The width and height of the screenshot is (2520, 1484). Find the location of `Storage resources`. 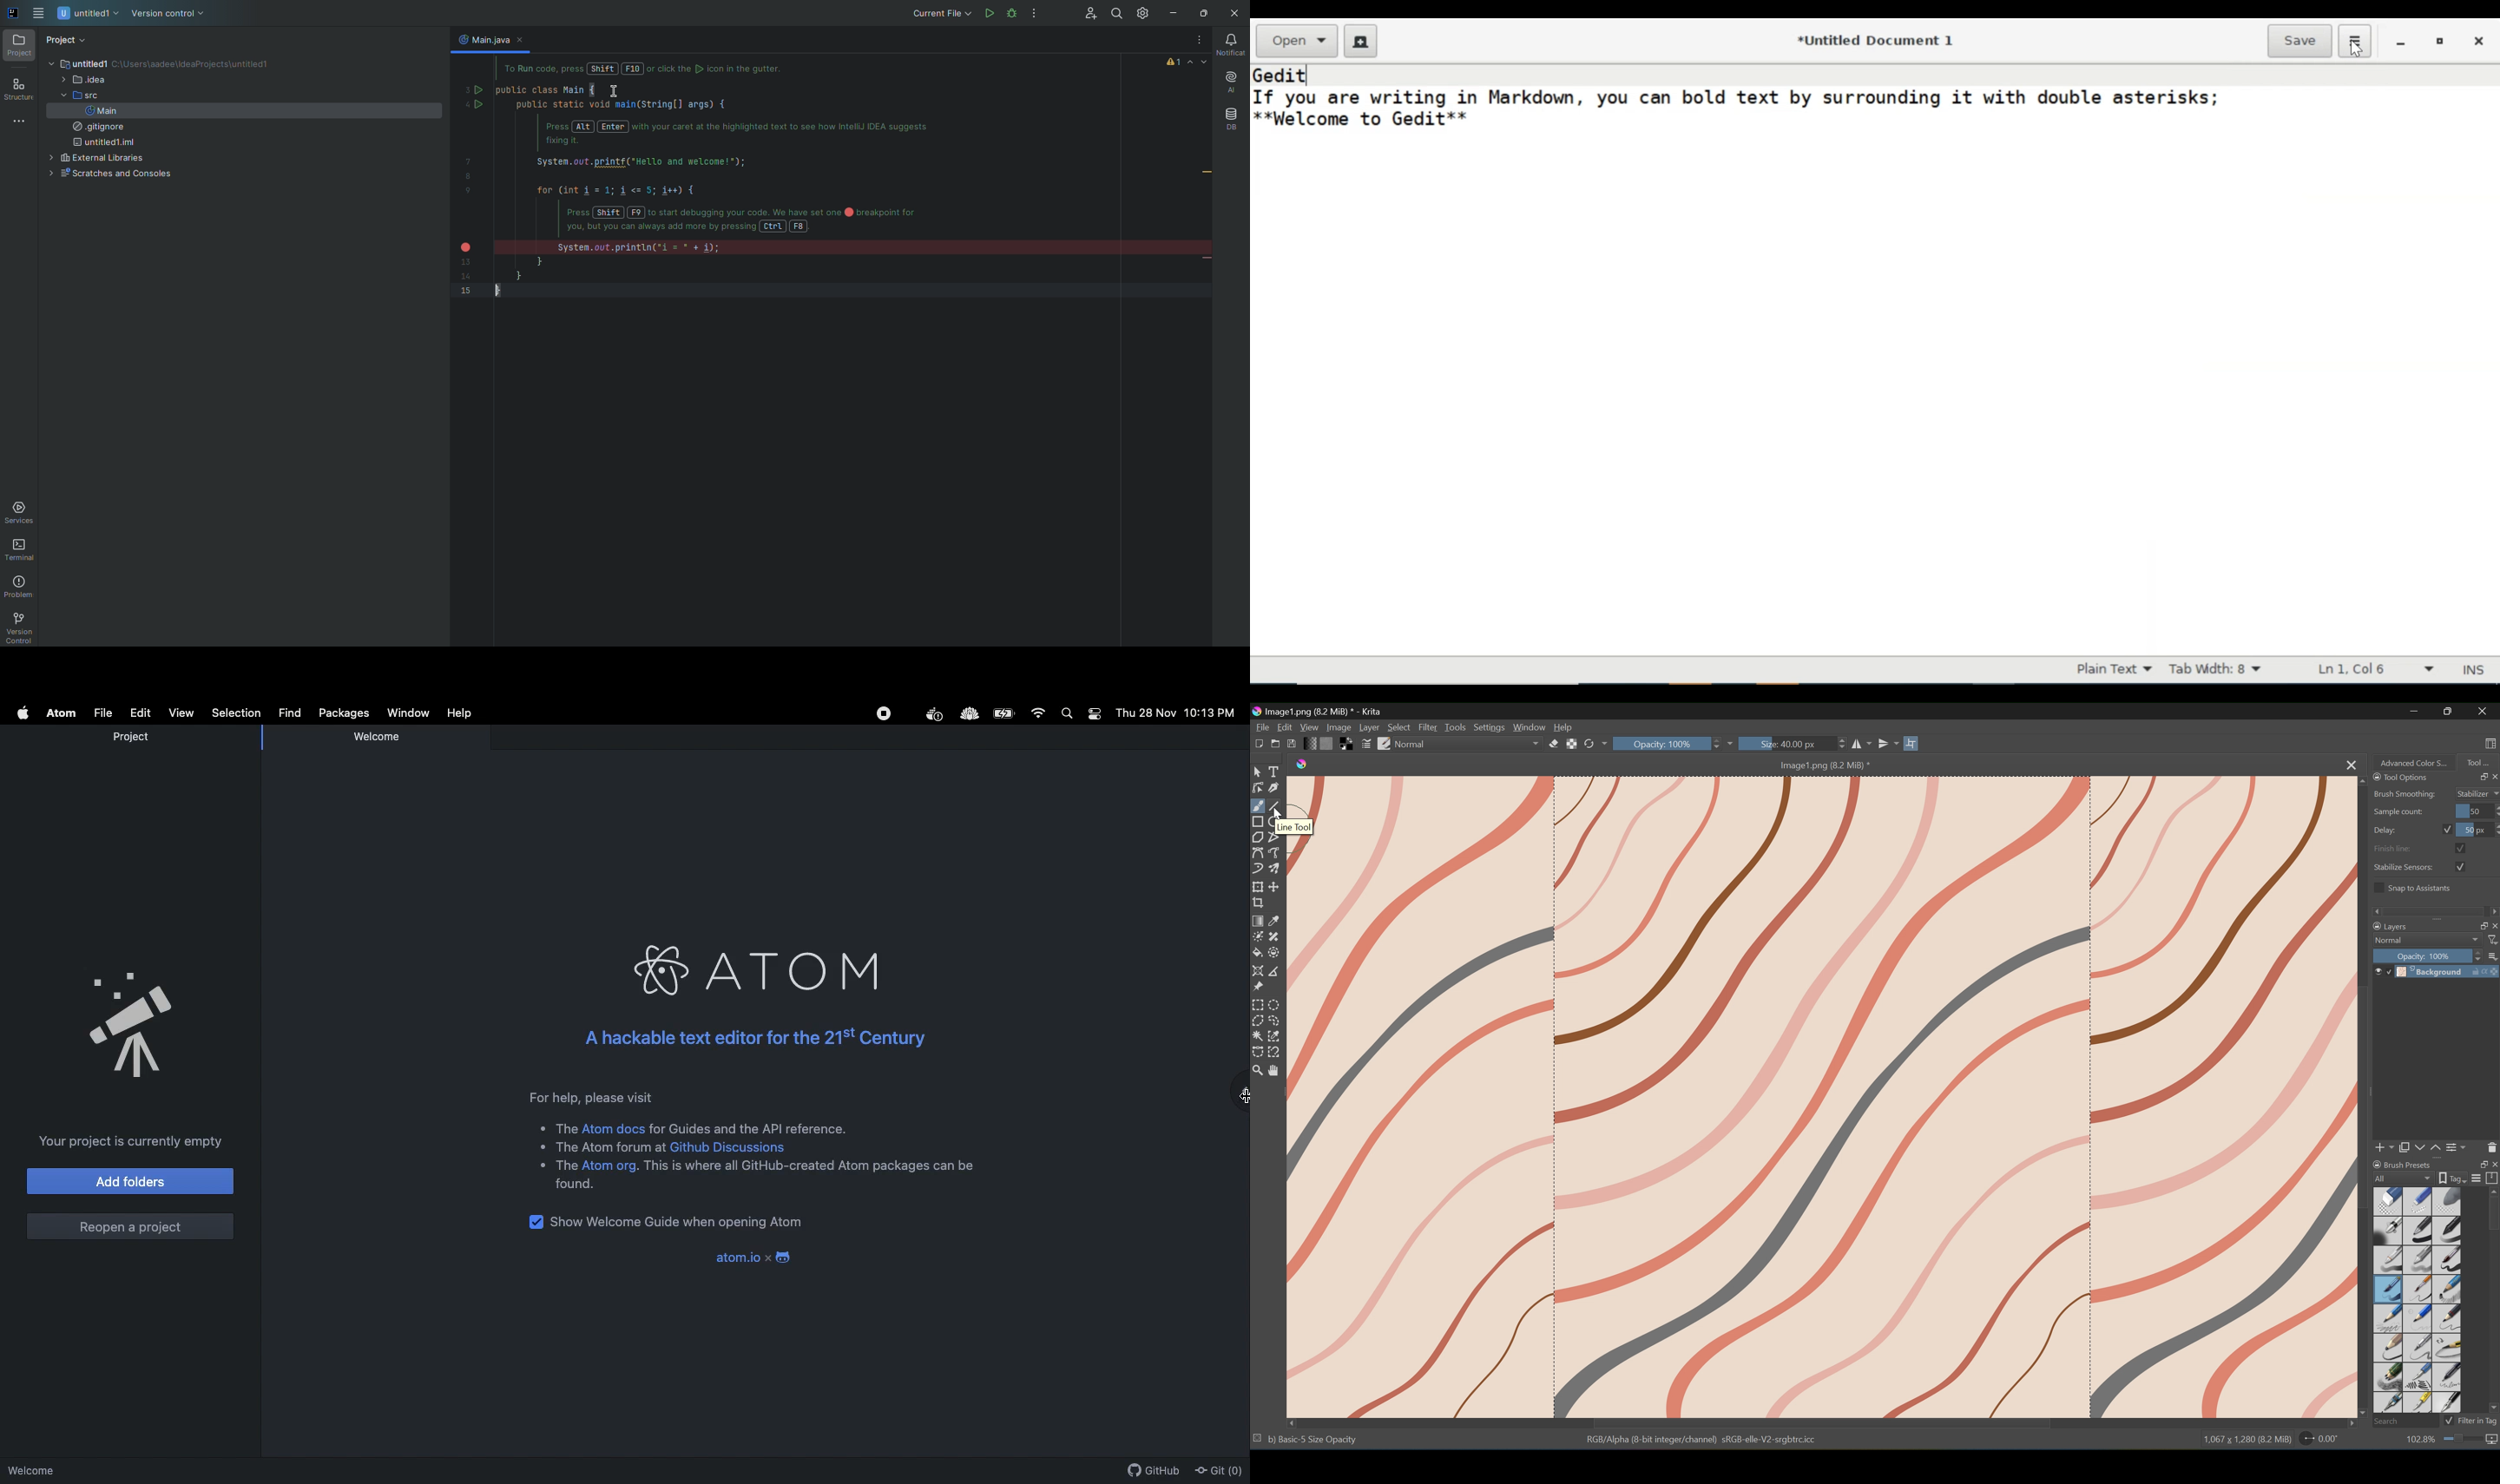

Storage resources is located at coordinates (2492, 1178).